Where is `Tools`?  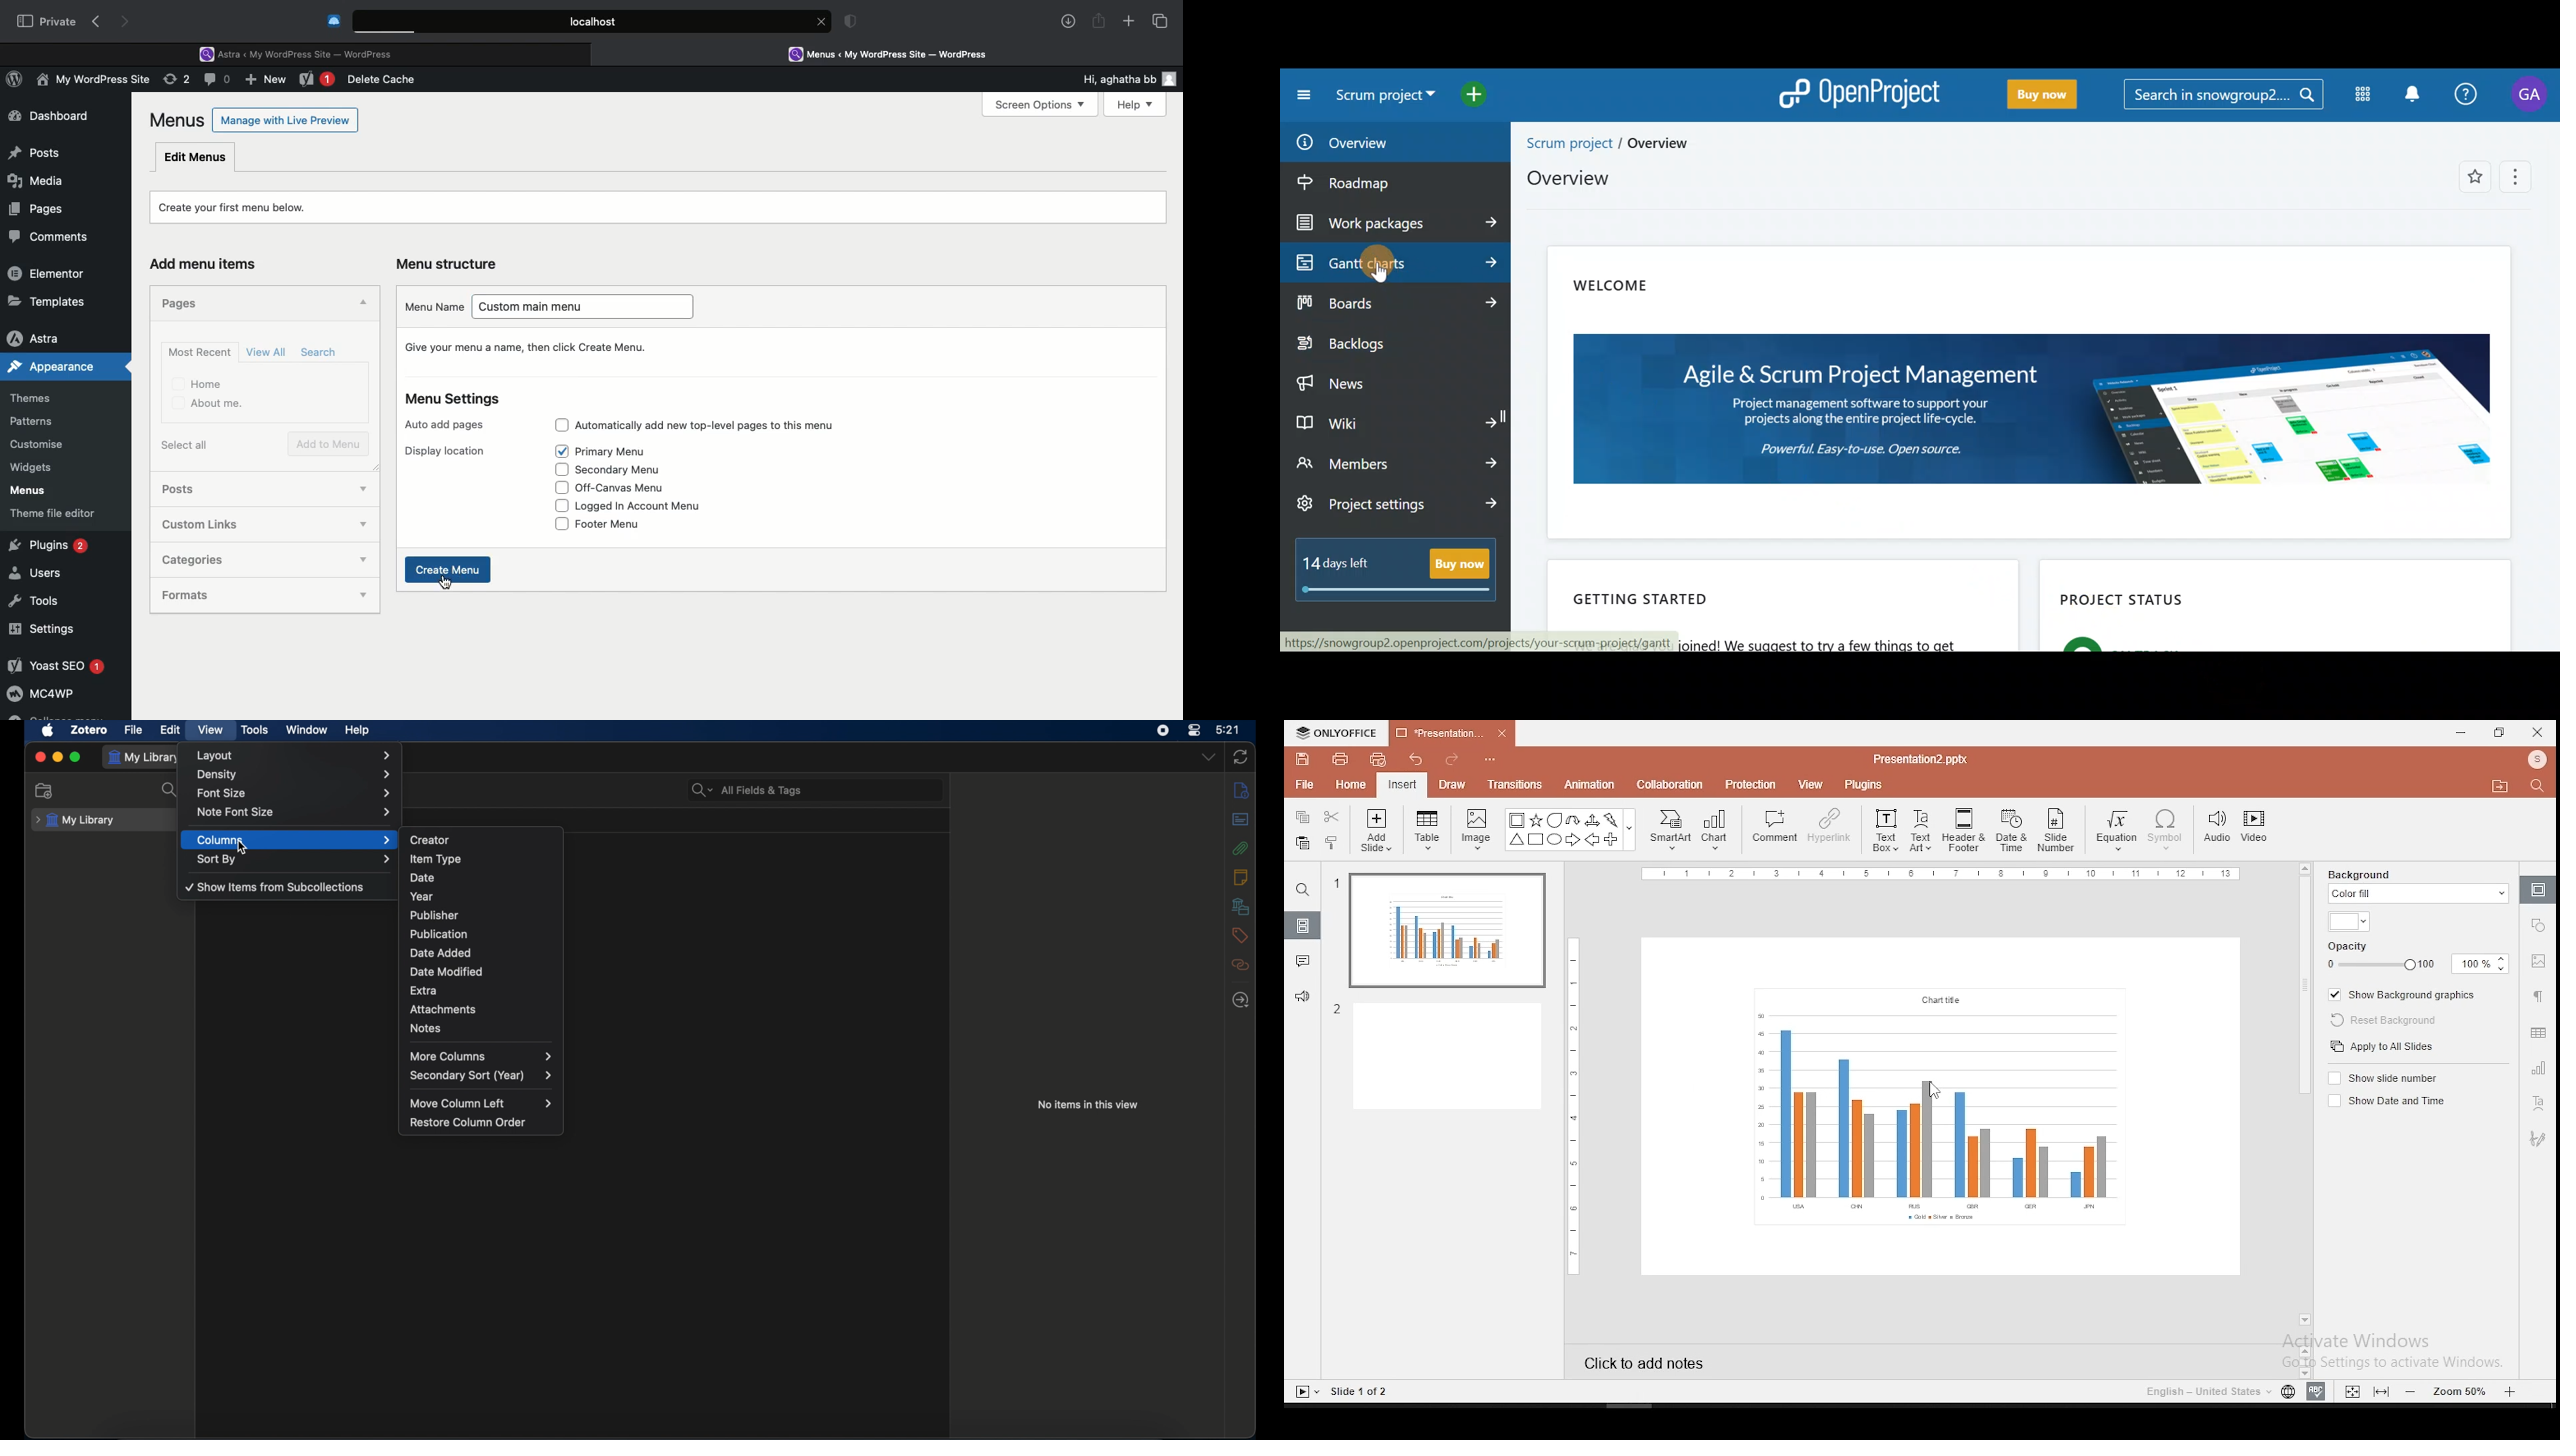
Tools is located at coordinates (35, 598).